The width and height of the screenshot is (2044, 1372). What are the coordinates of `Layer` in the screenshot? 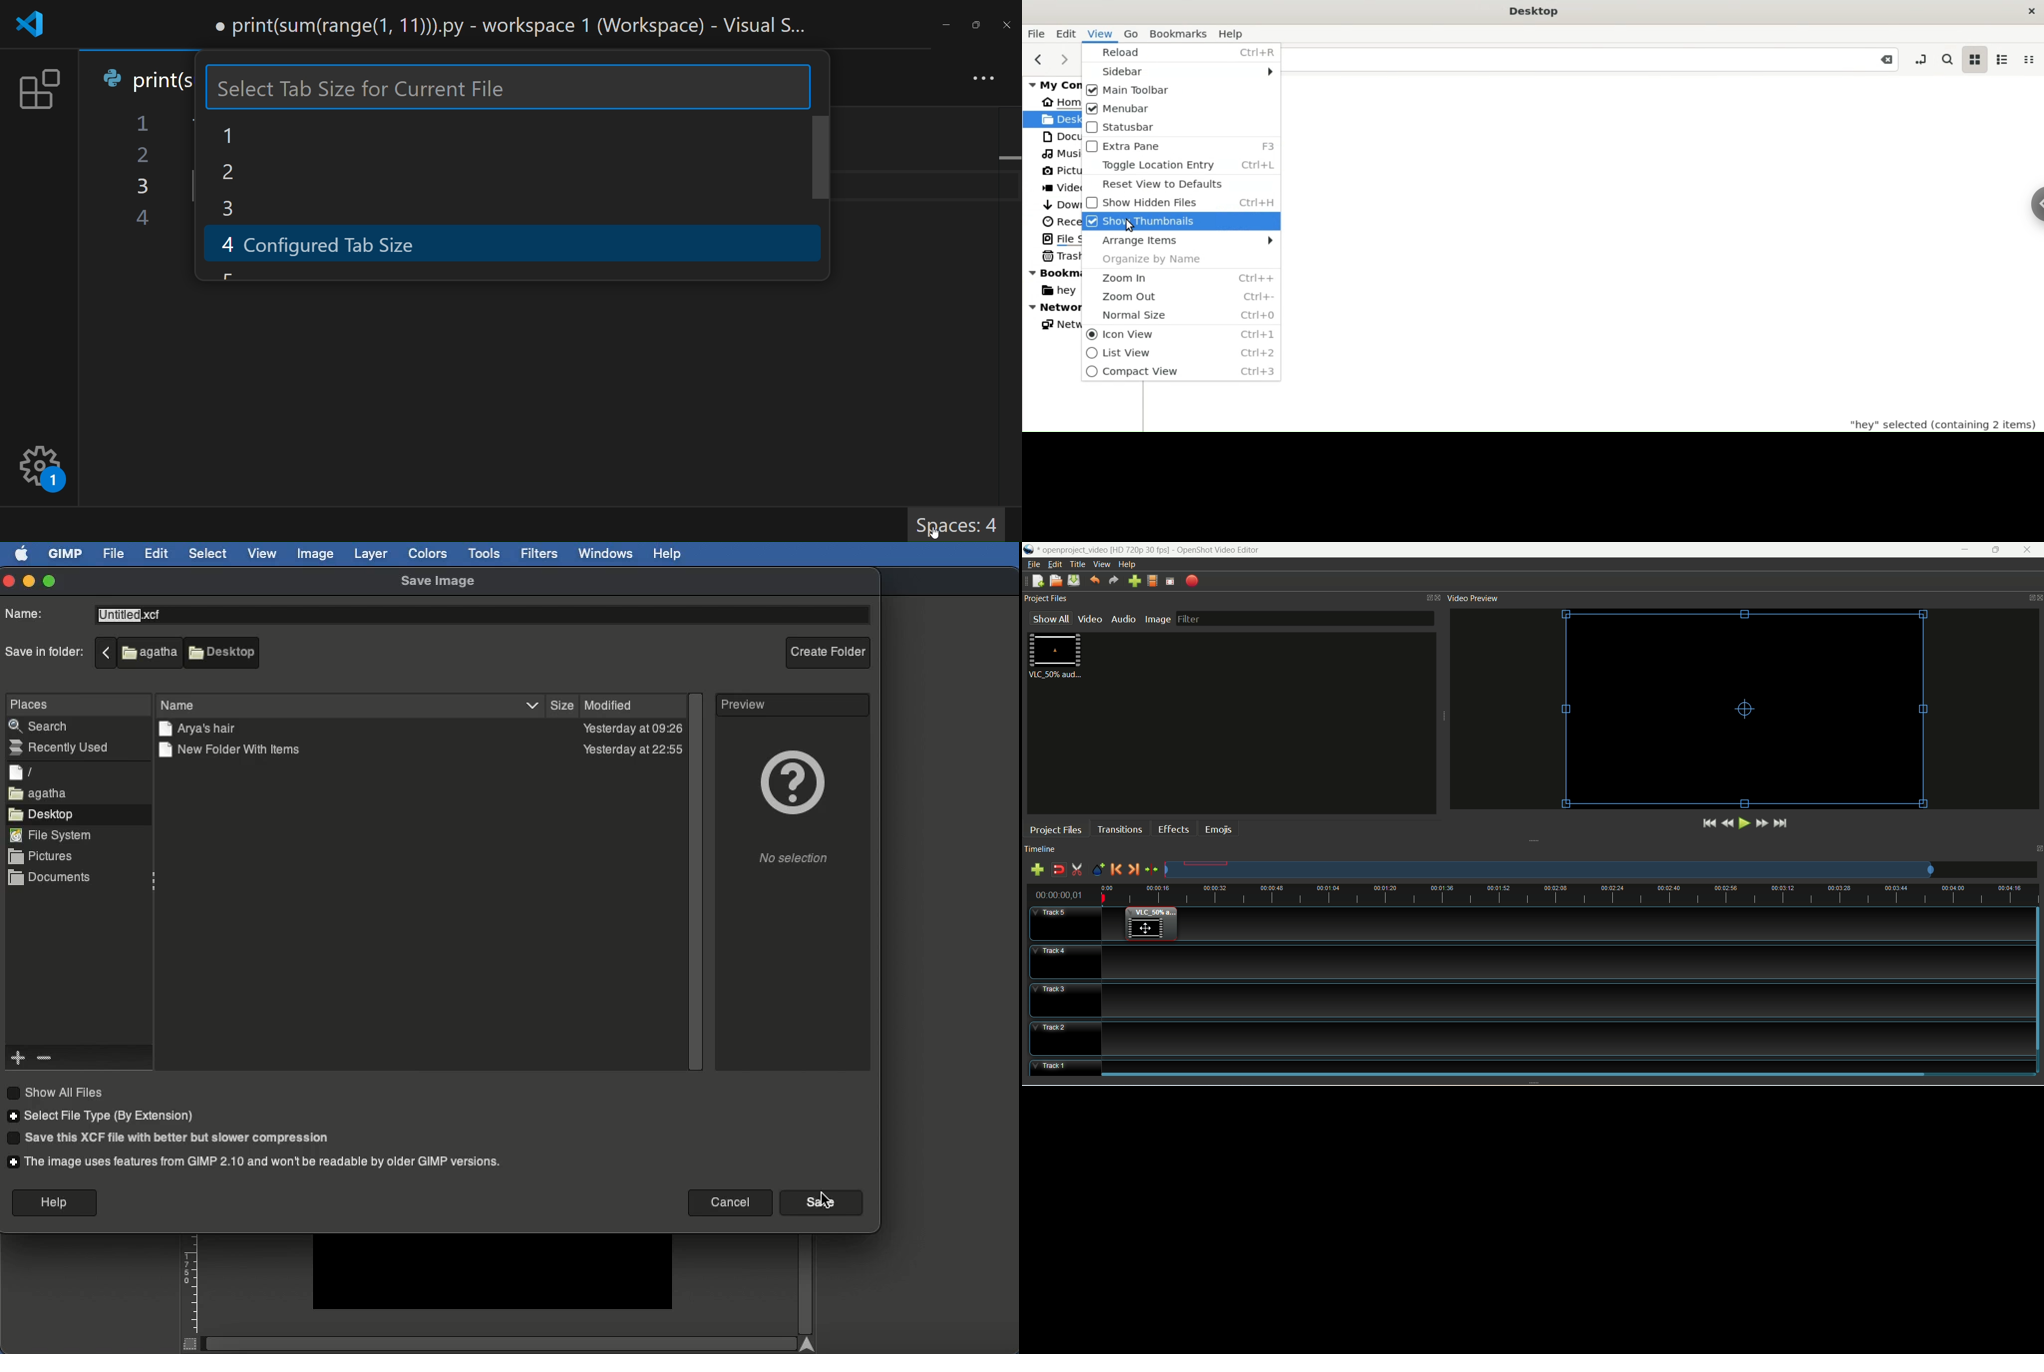 It's located at (372, 552).